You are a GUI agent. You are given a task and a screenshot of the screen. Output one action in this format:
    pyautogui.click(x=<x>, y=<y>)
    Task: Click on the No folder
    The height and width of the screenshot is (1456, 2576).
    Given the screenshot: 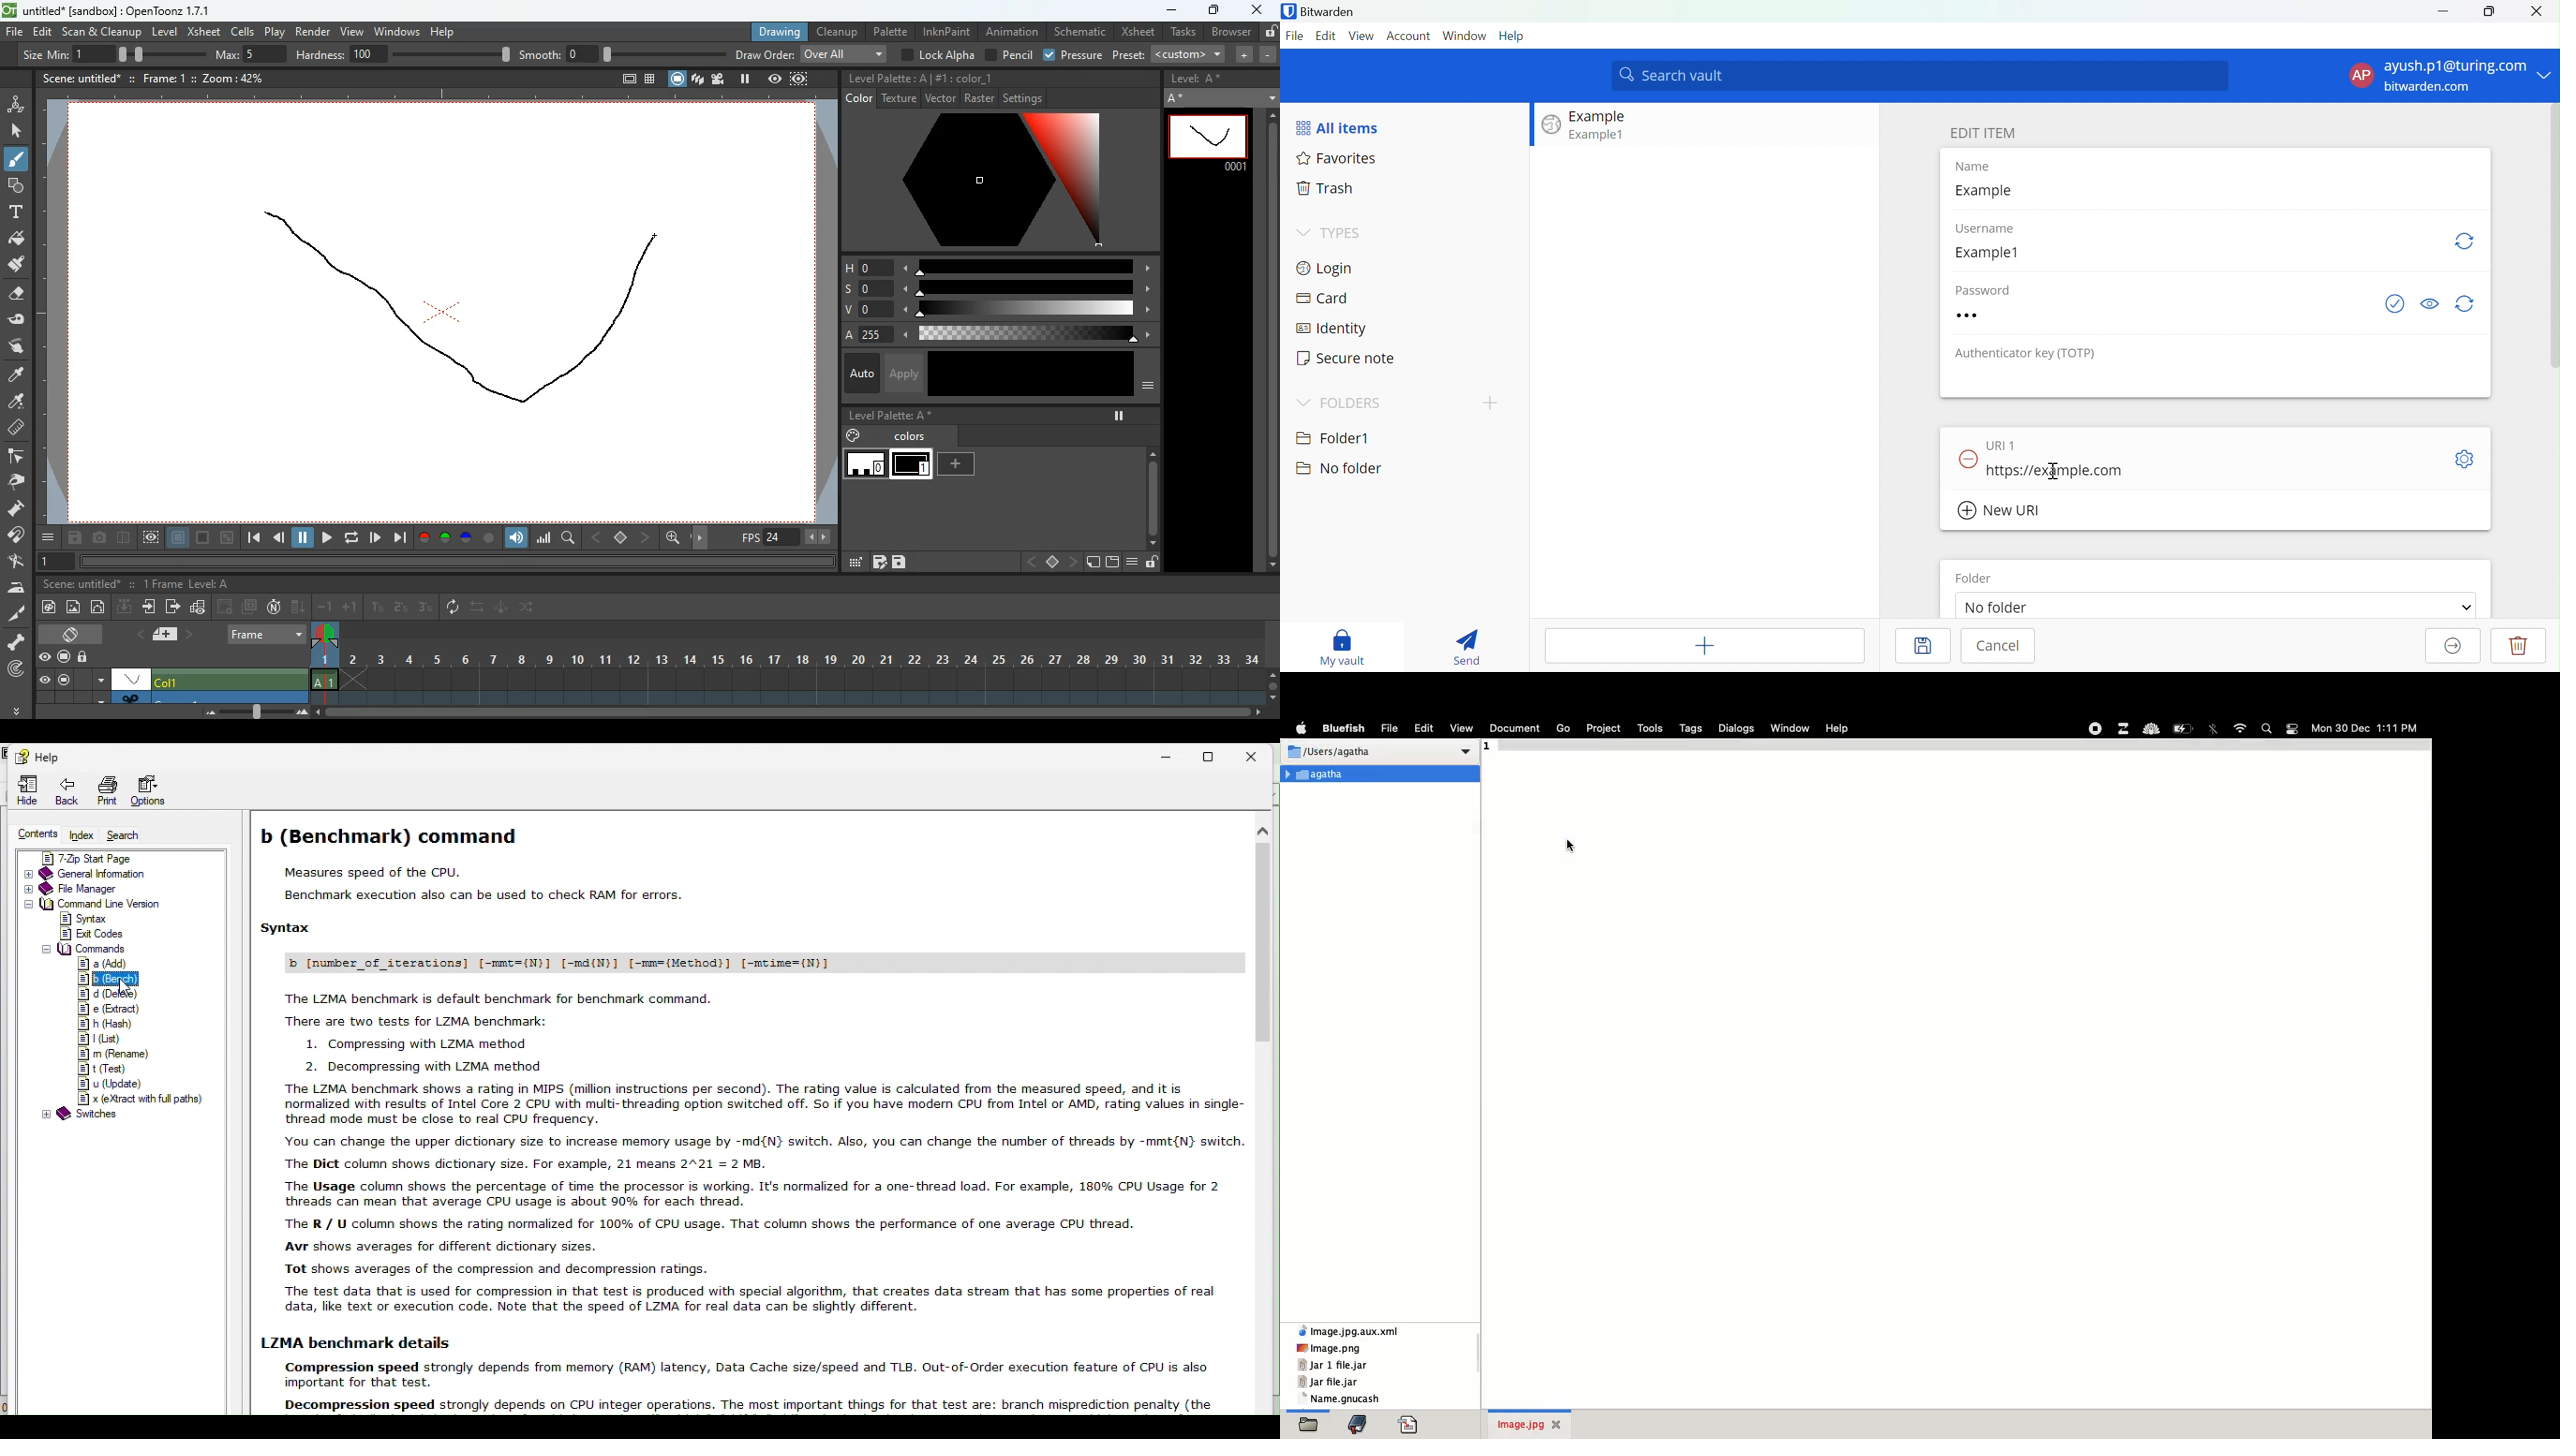 What is the action you would take?
    pyautogui.click(x=2002, y=609)
    